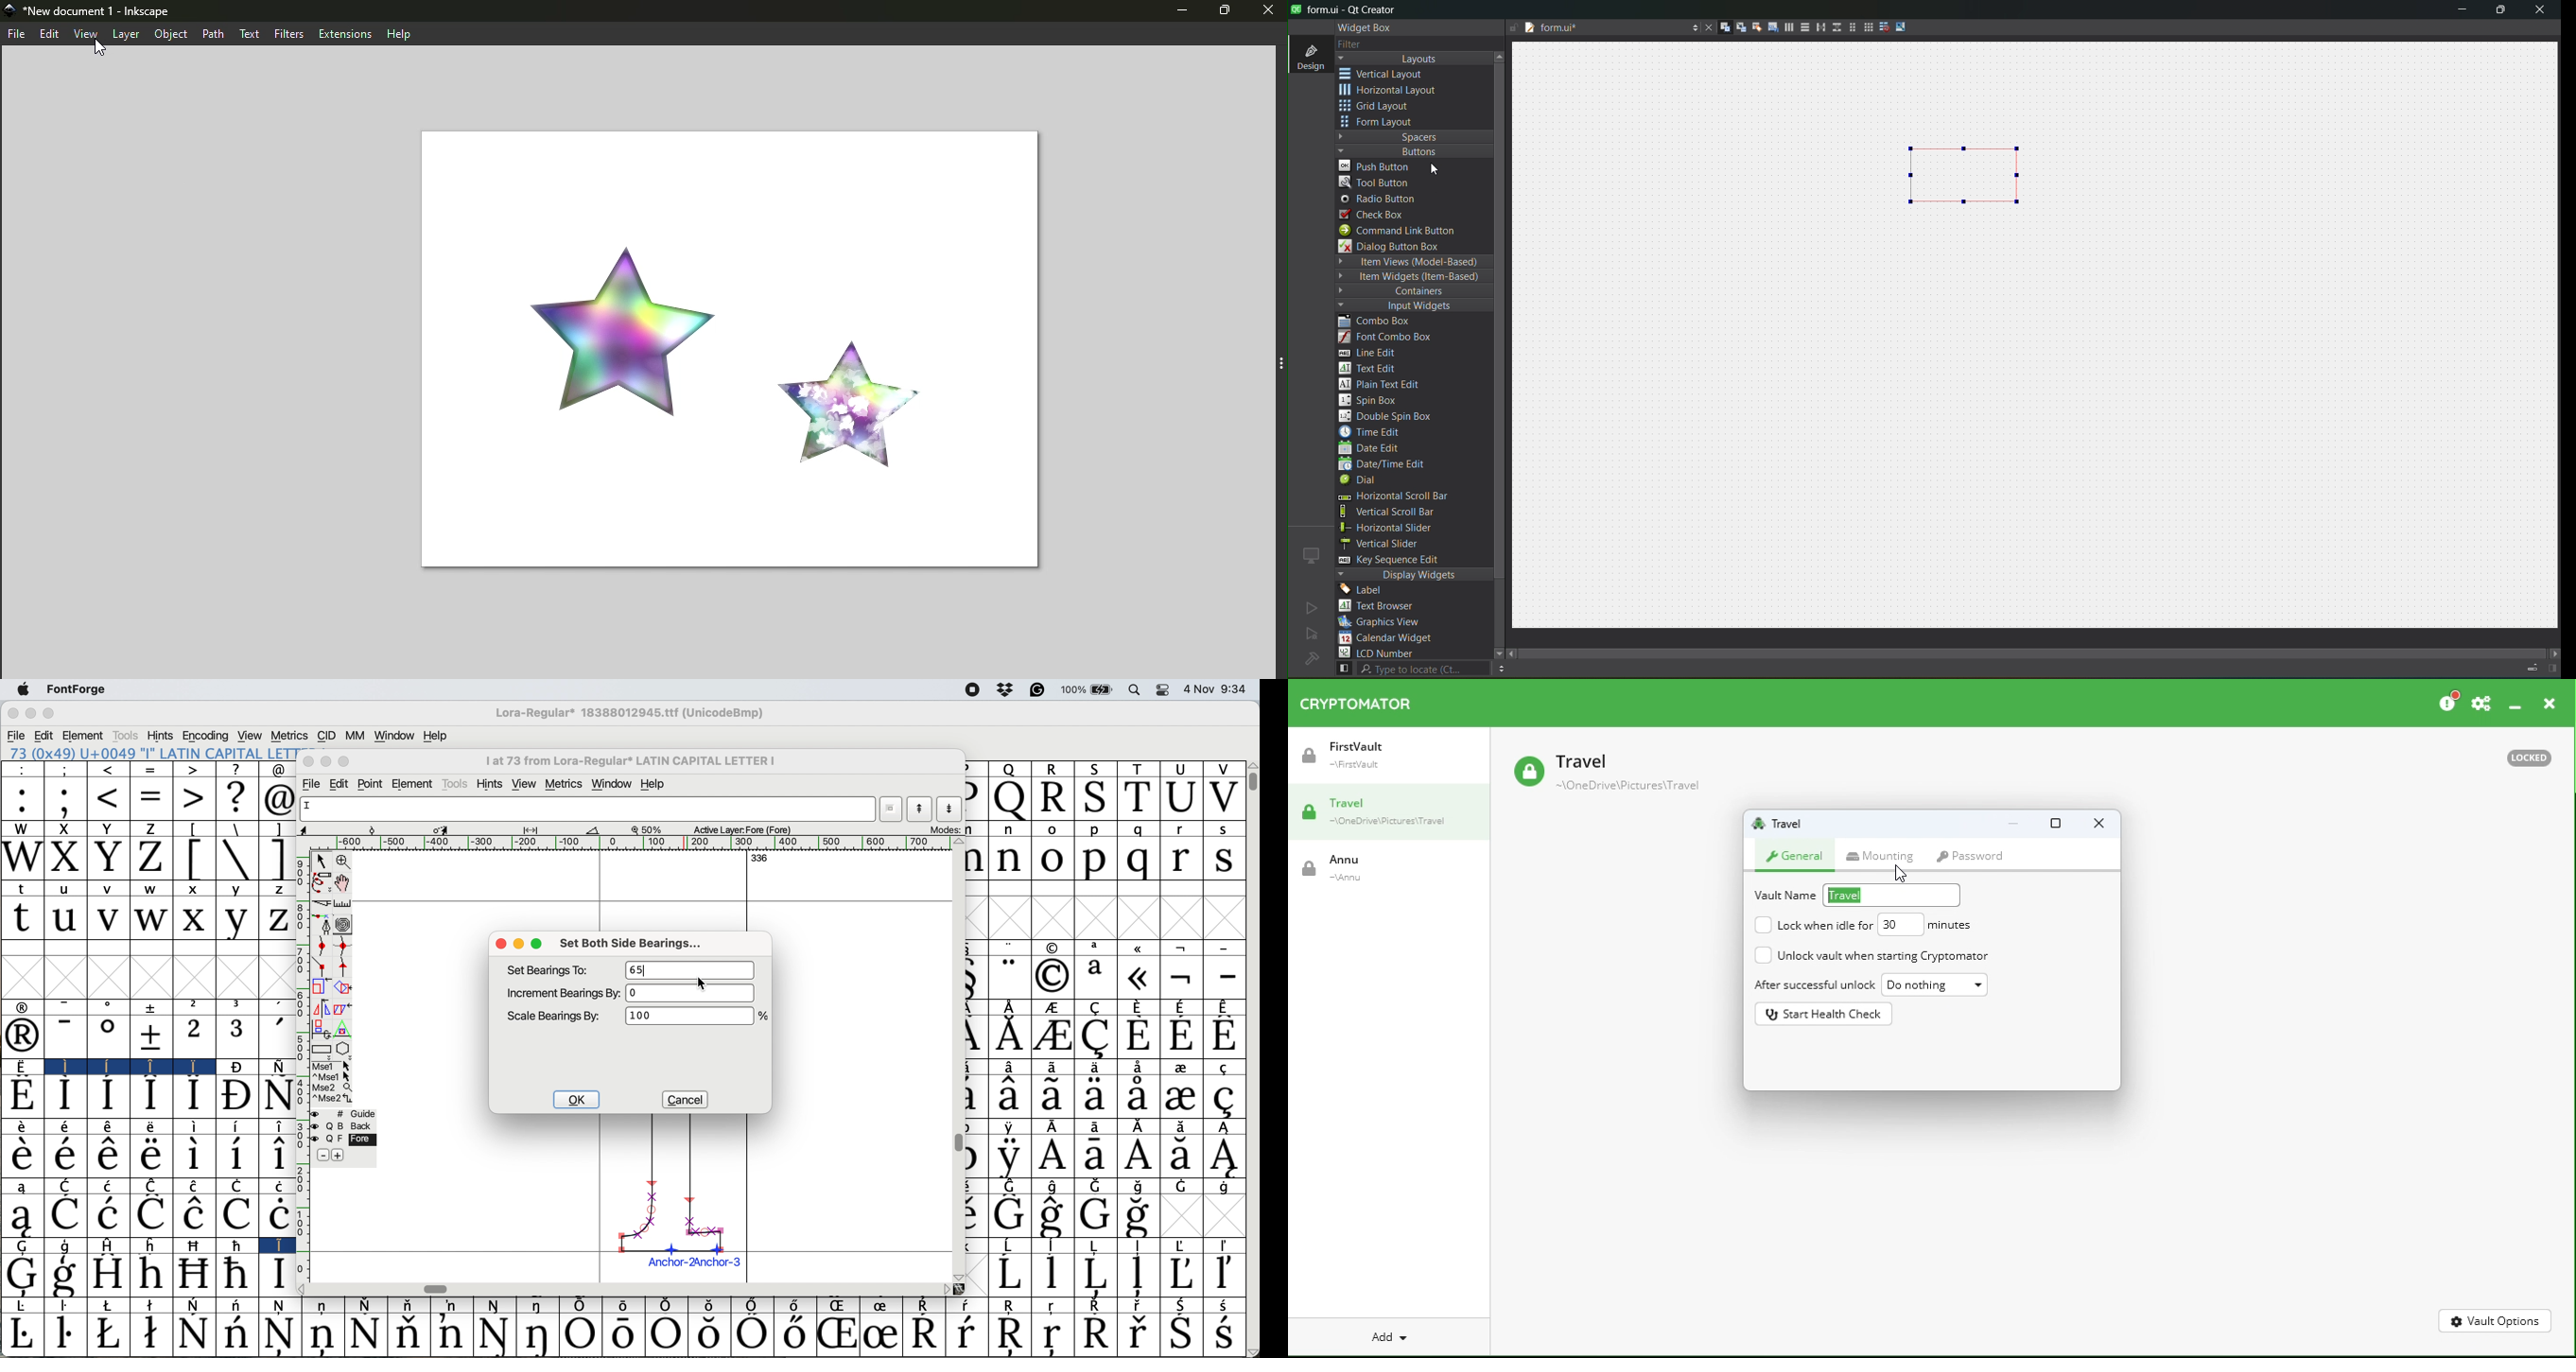 This screenshot has height=1372, width=2576. I want to click on Z, so click(152, 859).